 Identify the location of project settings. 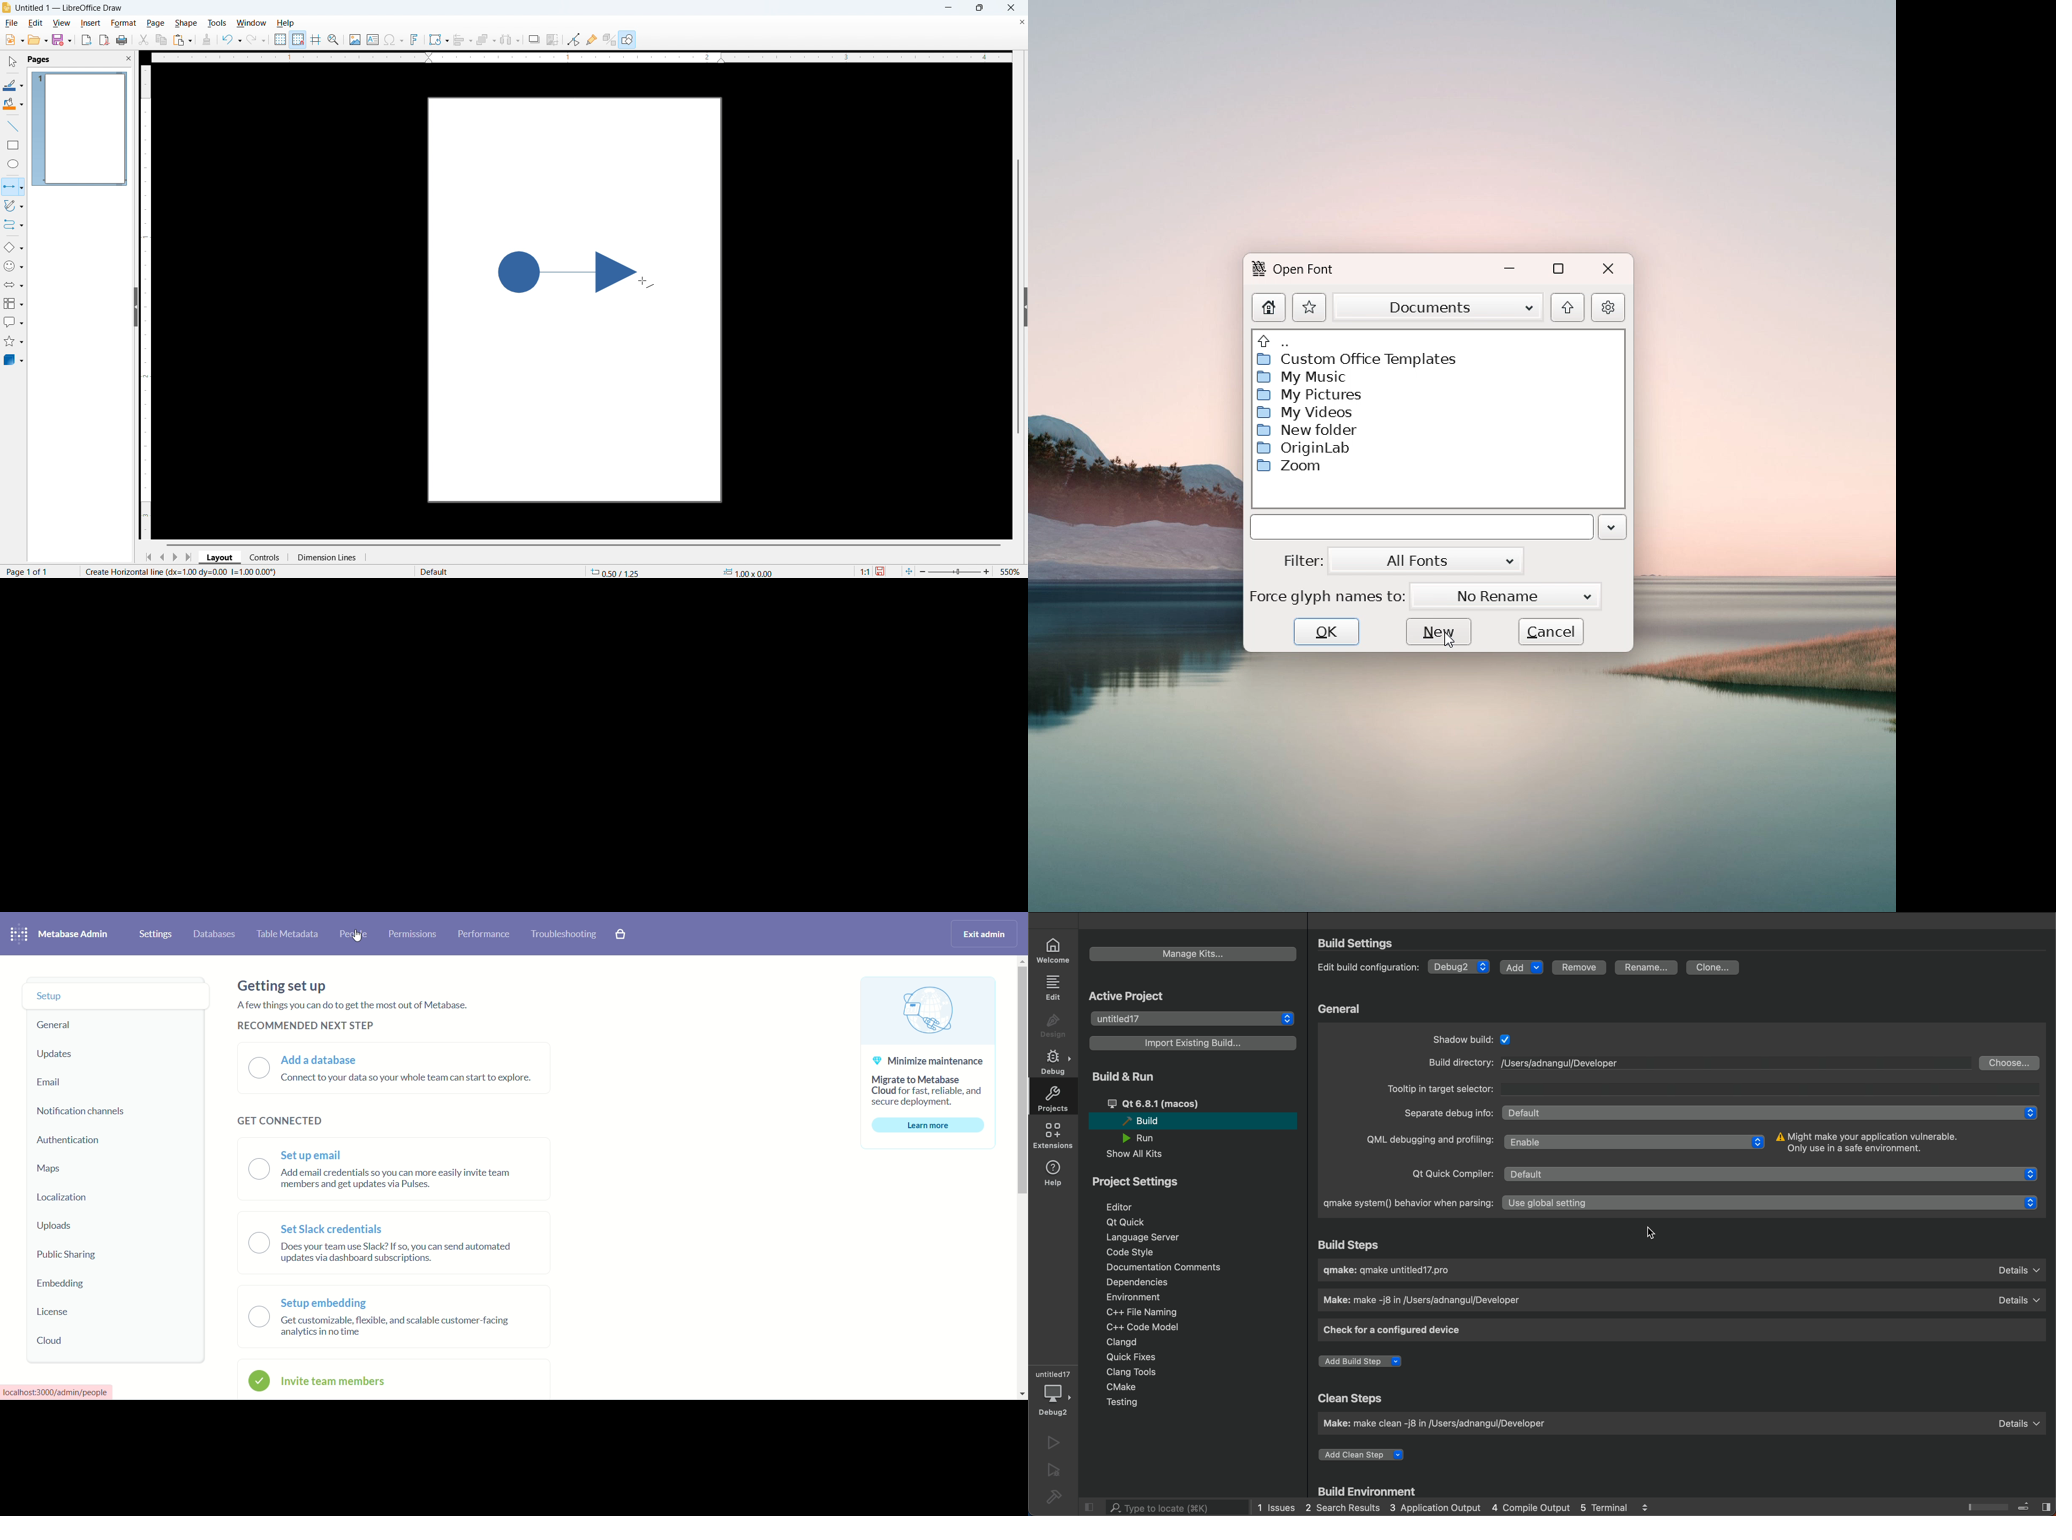
(1197, 1182).